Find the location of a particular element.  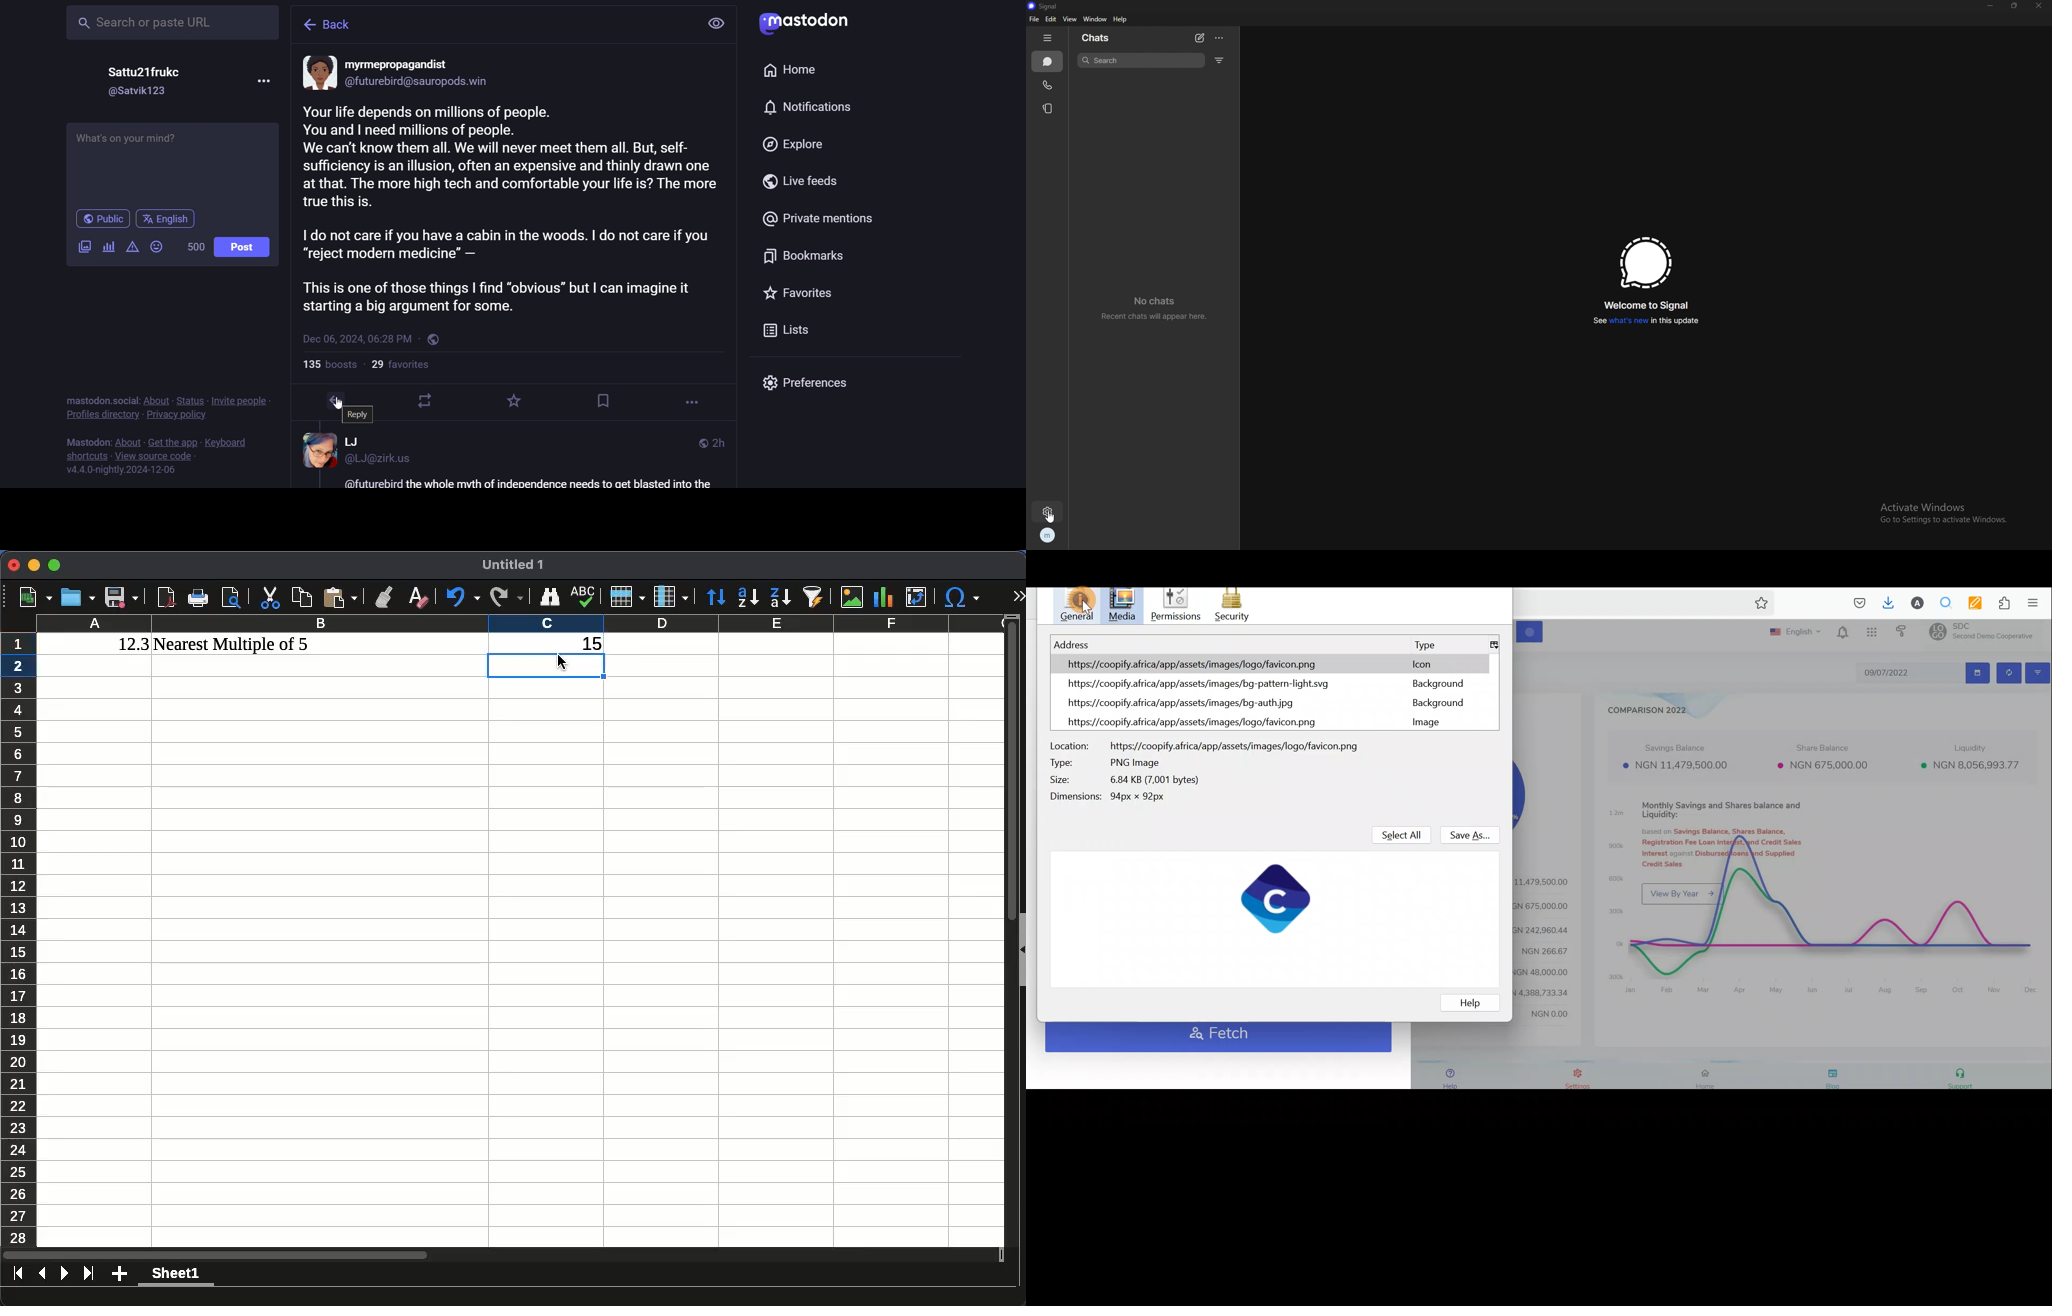

boosts is located at coordinates (328, 365).